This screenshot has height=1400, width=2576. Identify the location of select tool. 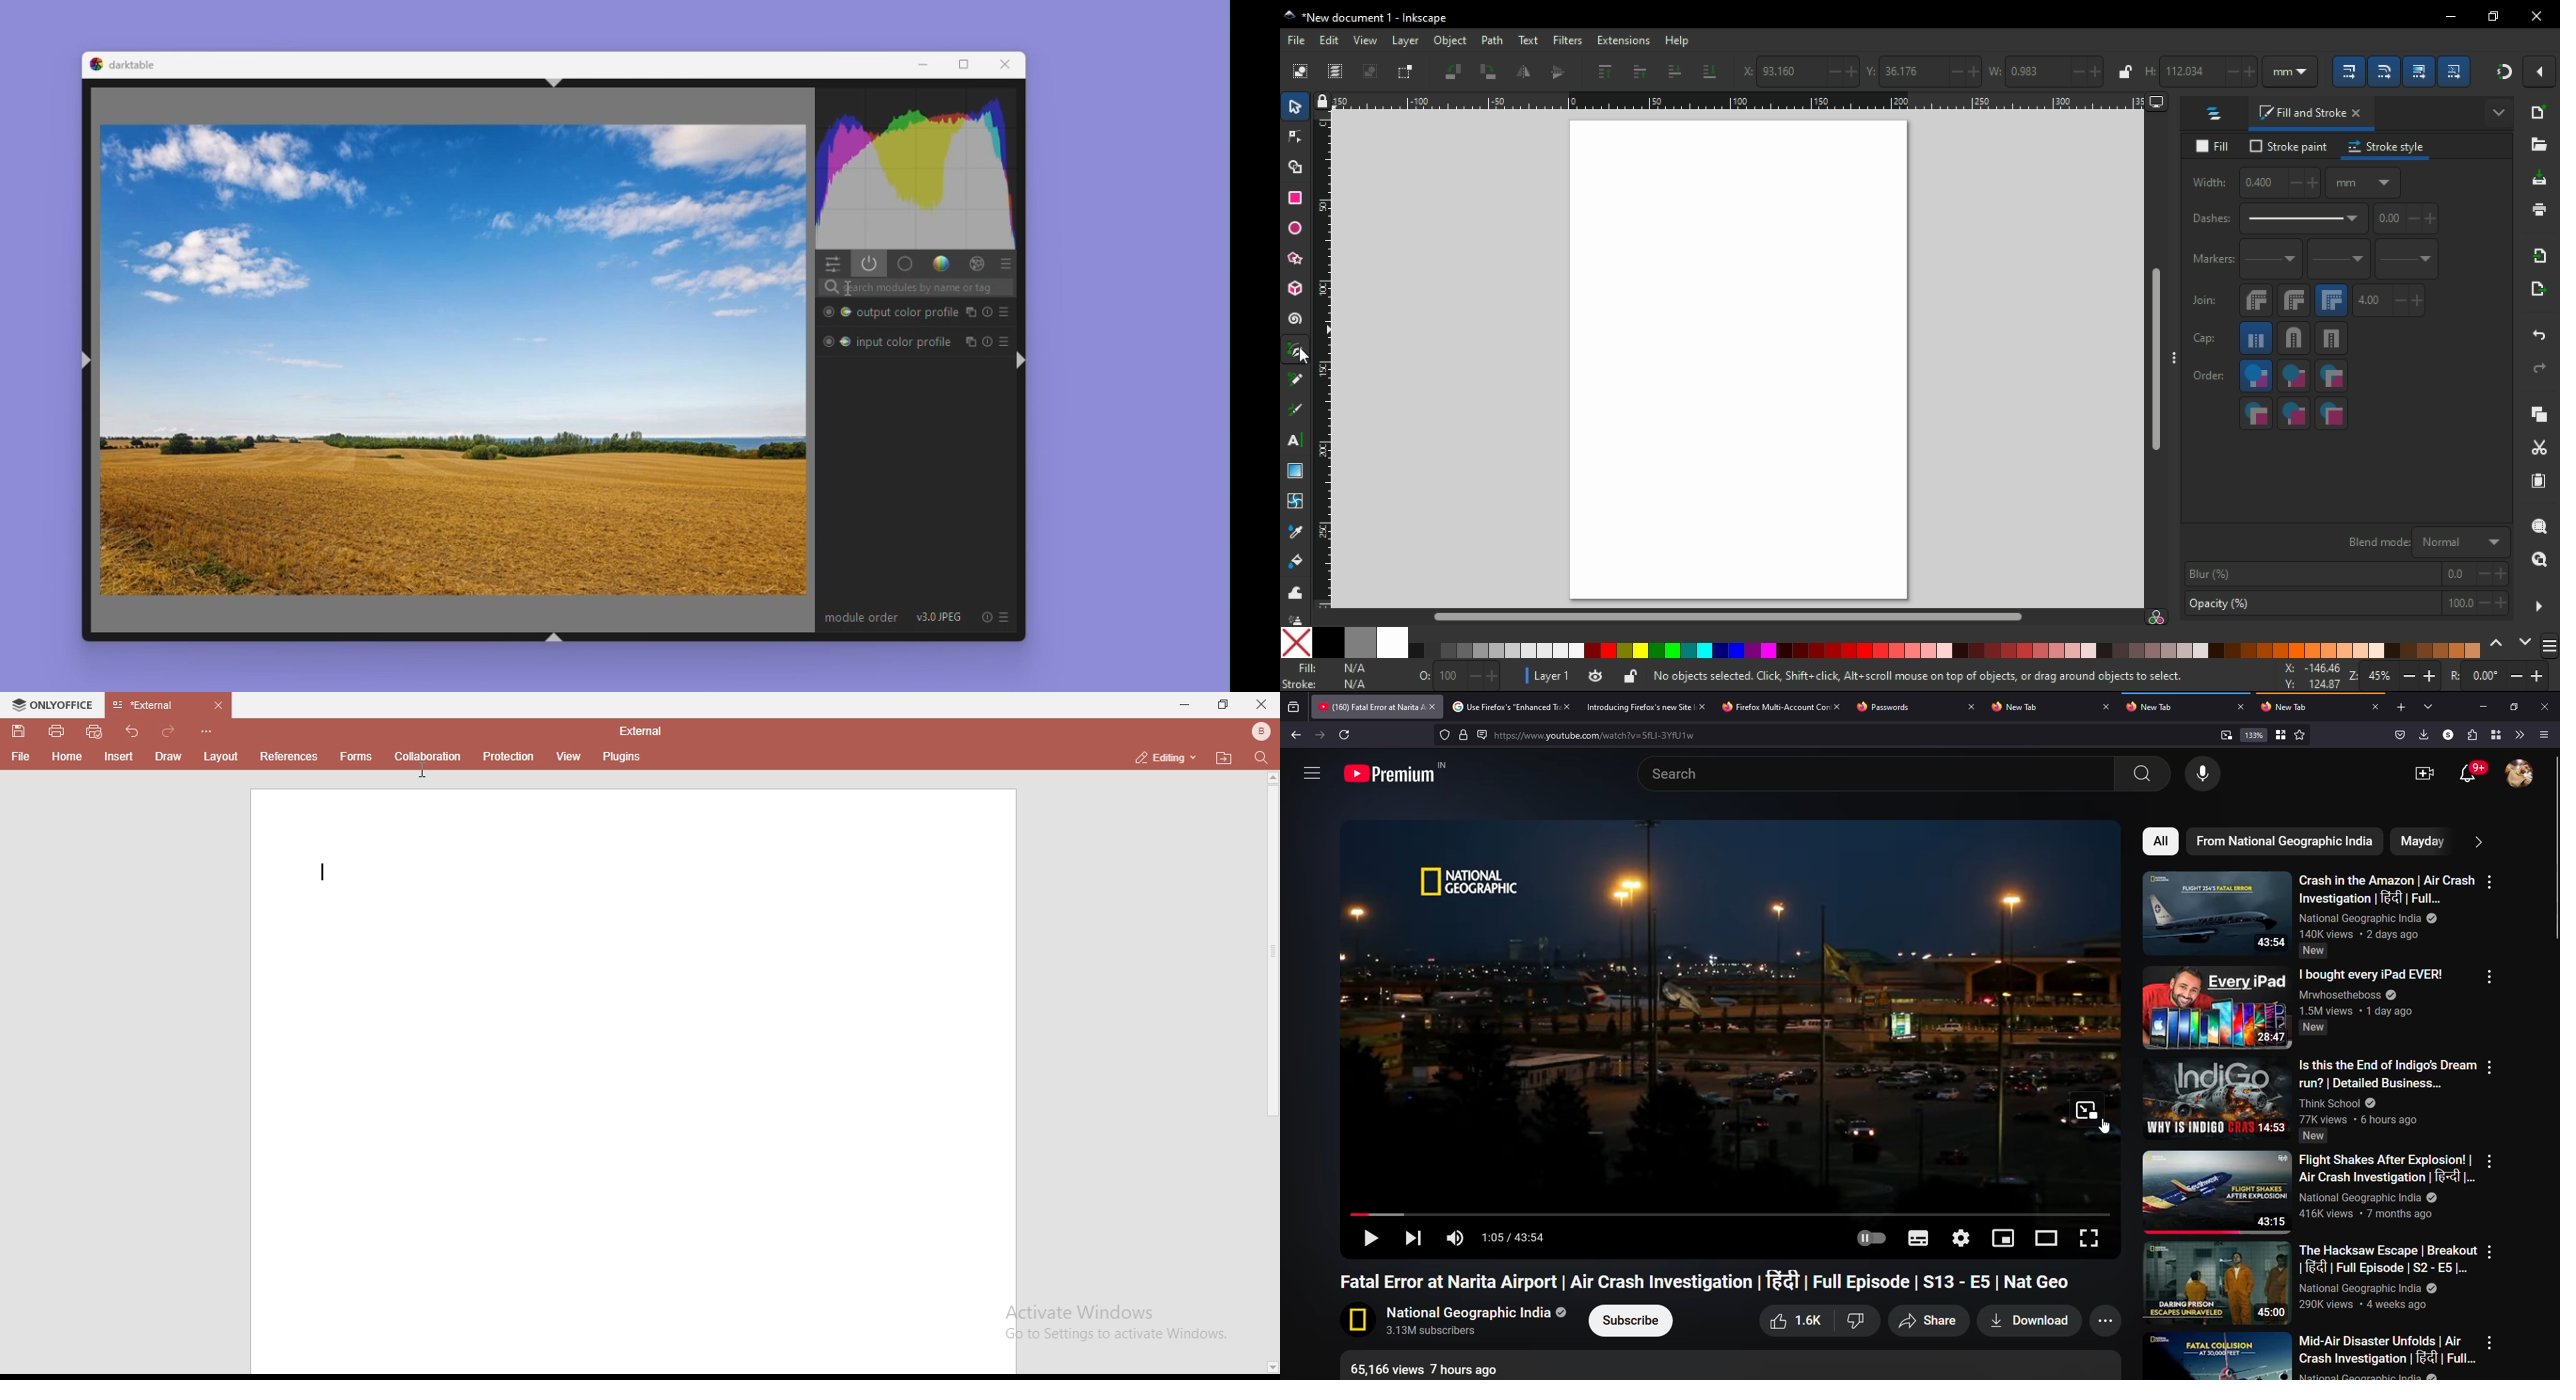
(1295, 105).